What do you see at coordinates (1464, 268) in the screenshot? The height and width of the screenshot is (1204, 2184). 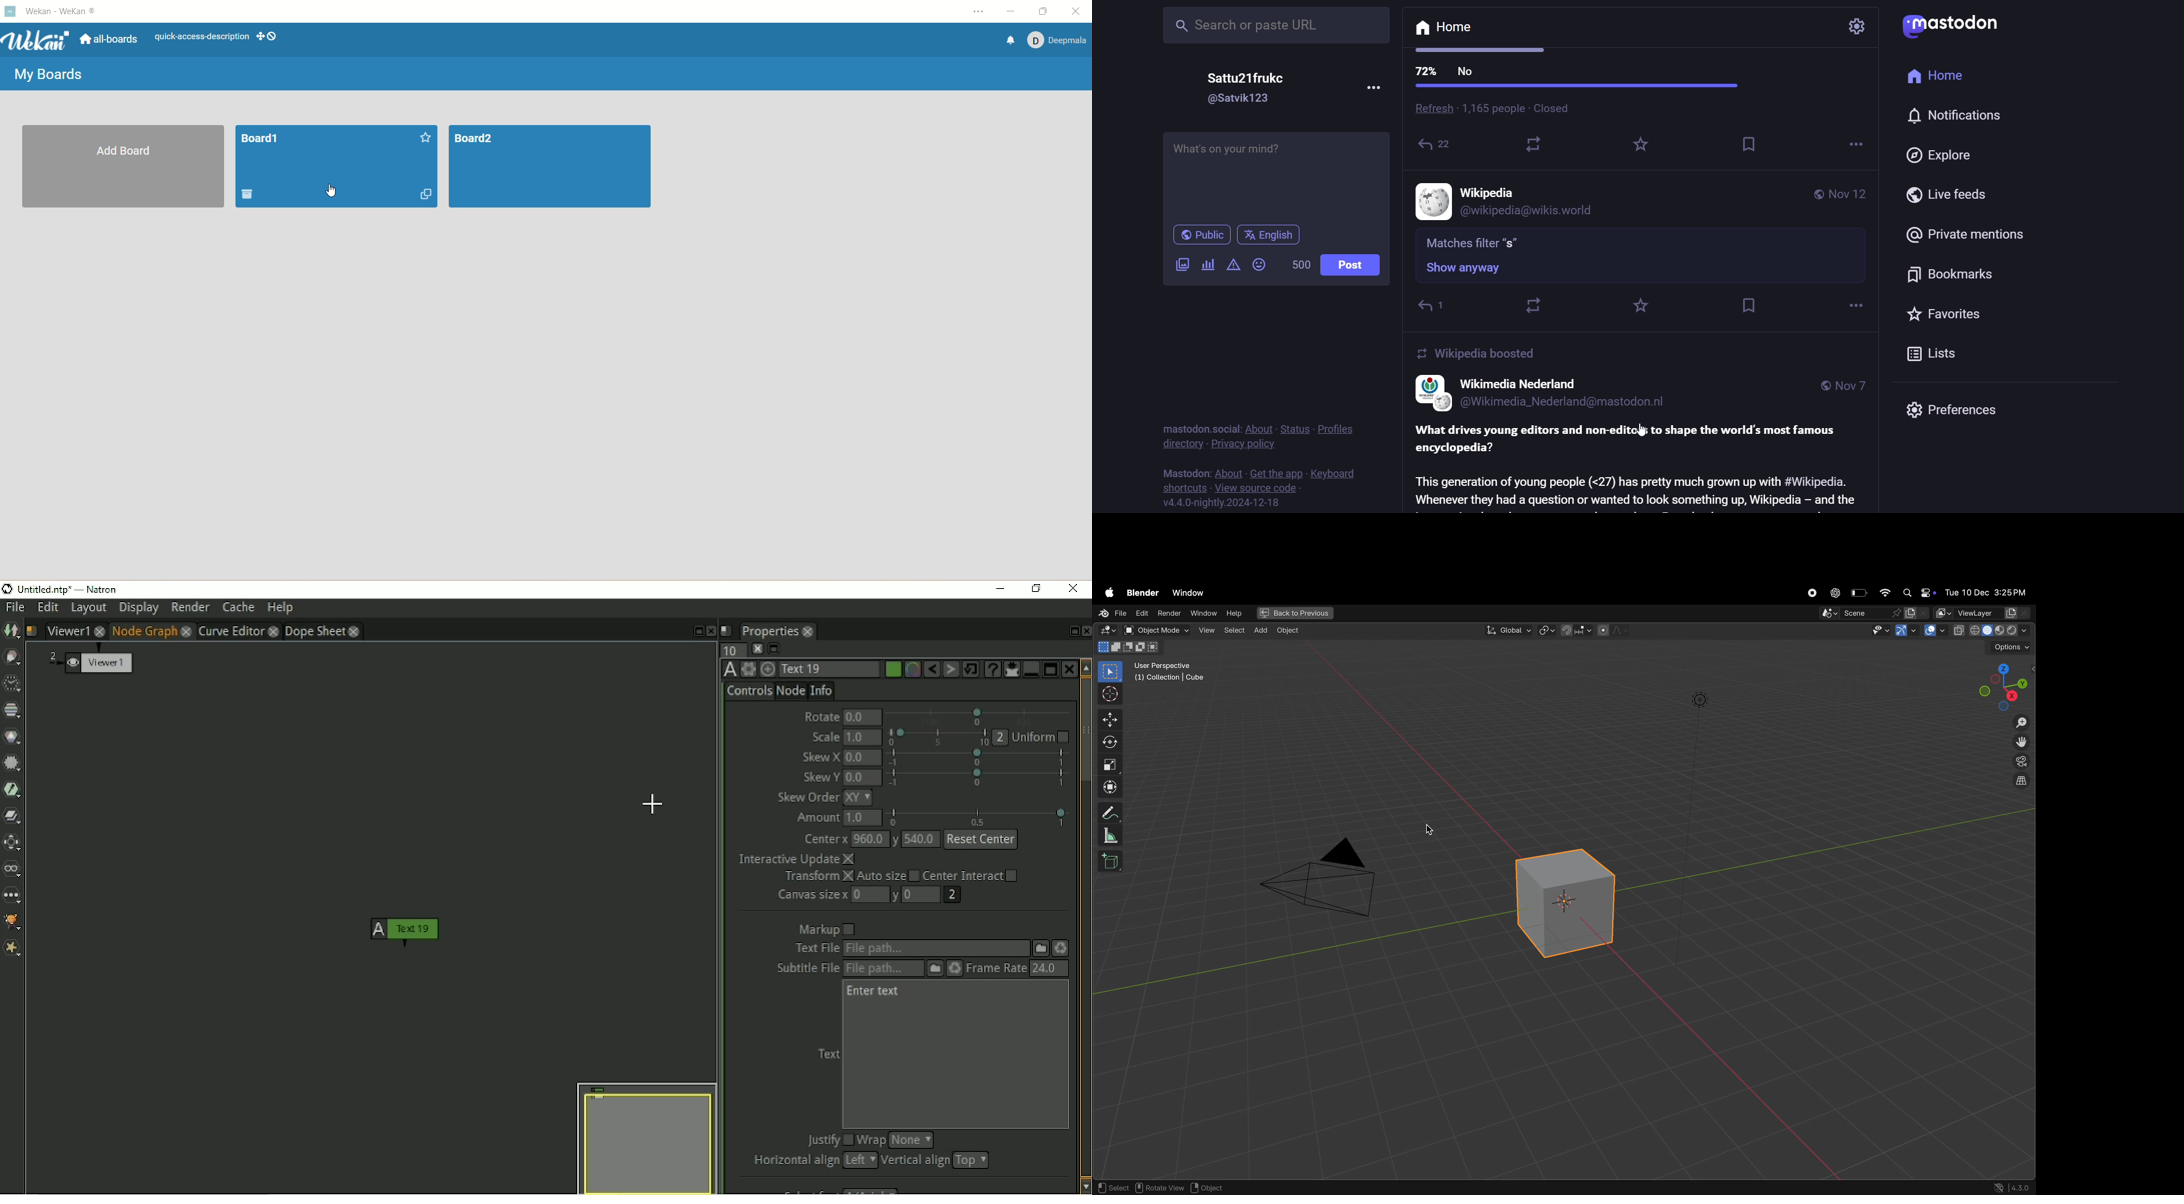 I see `Show anyway` at bounding box center [1464, 268].